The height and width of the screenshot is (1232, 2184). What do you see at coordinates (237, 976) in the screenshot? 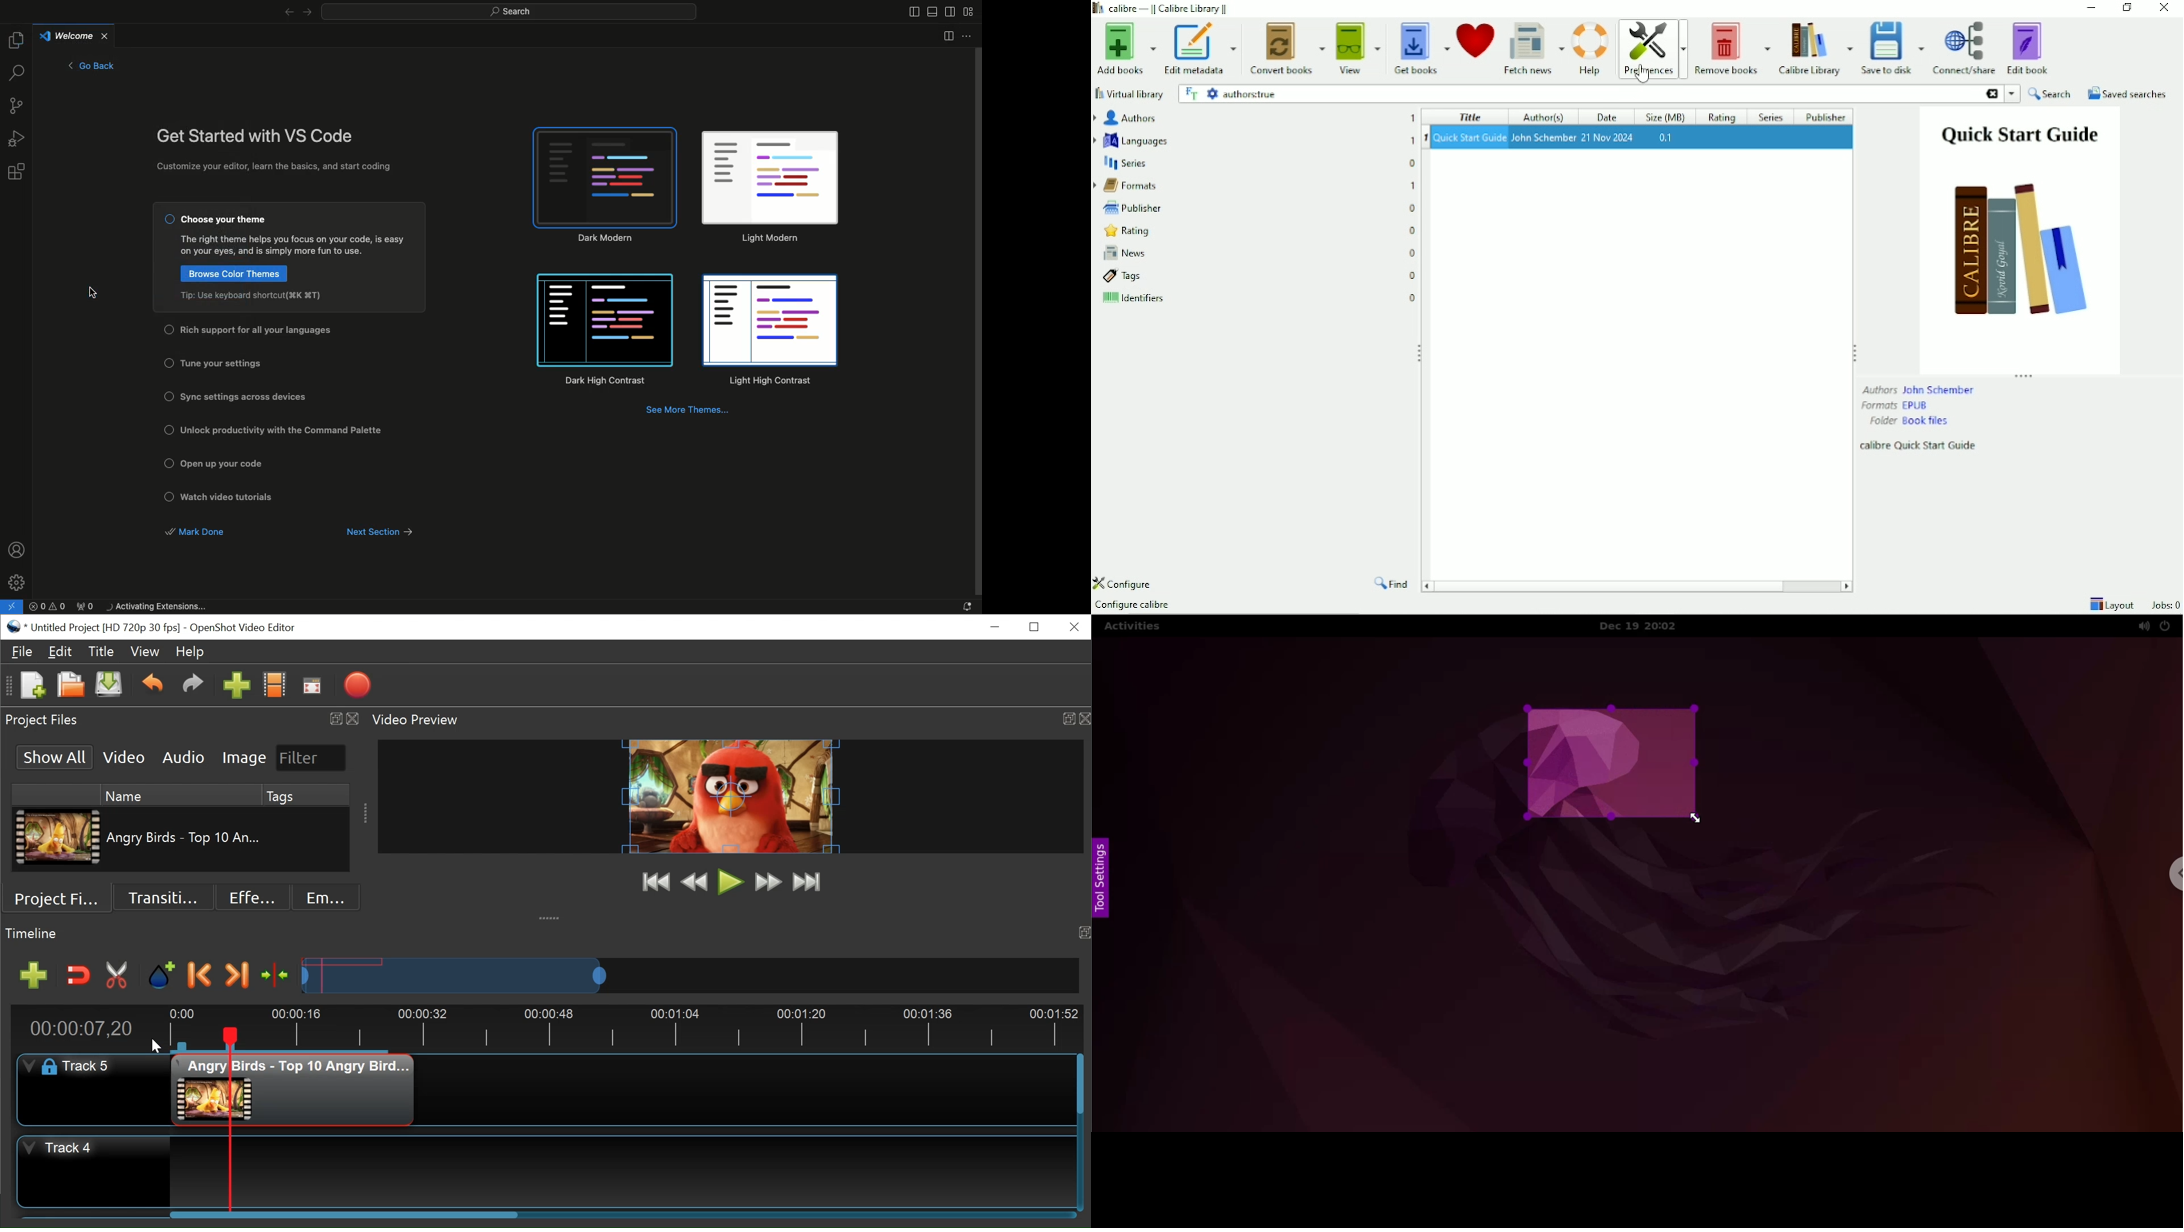
I see `Next Marker` at bounding box center [237, 976].